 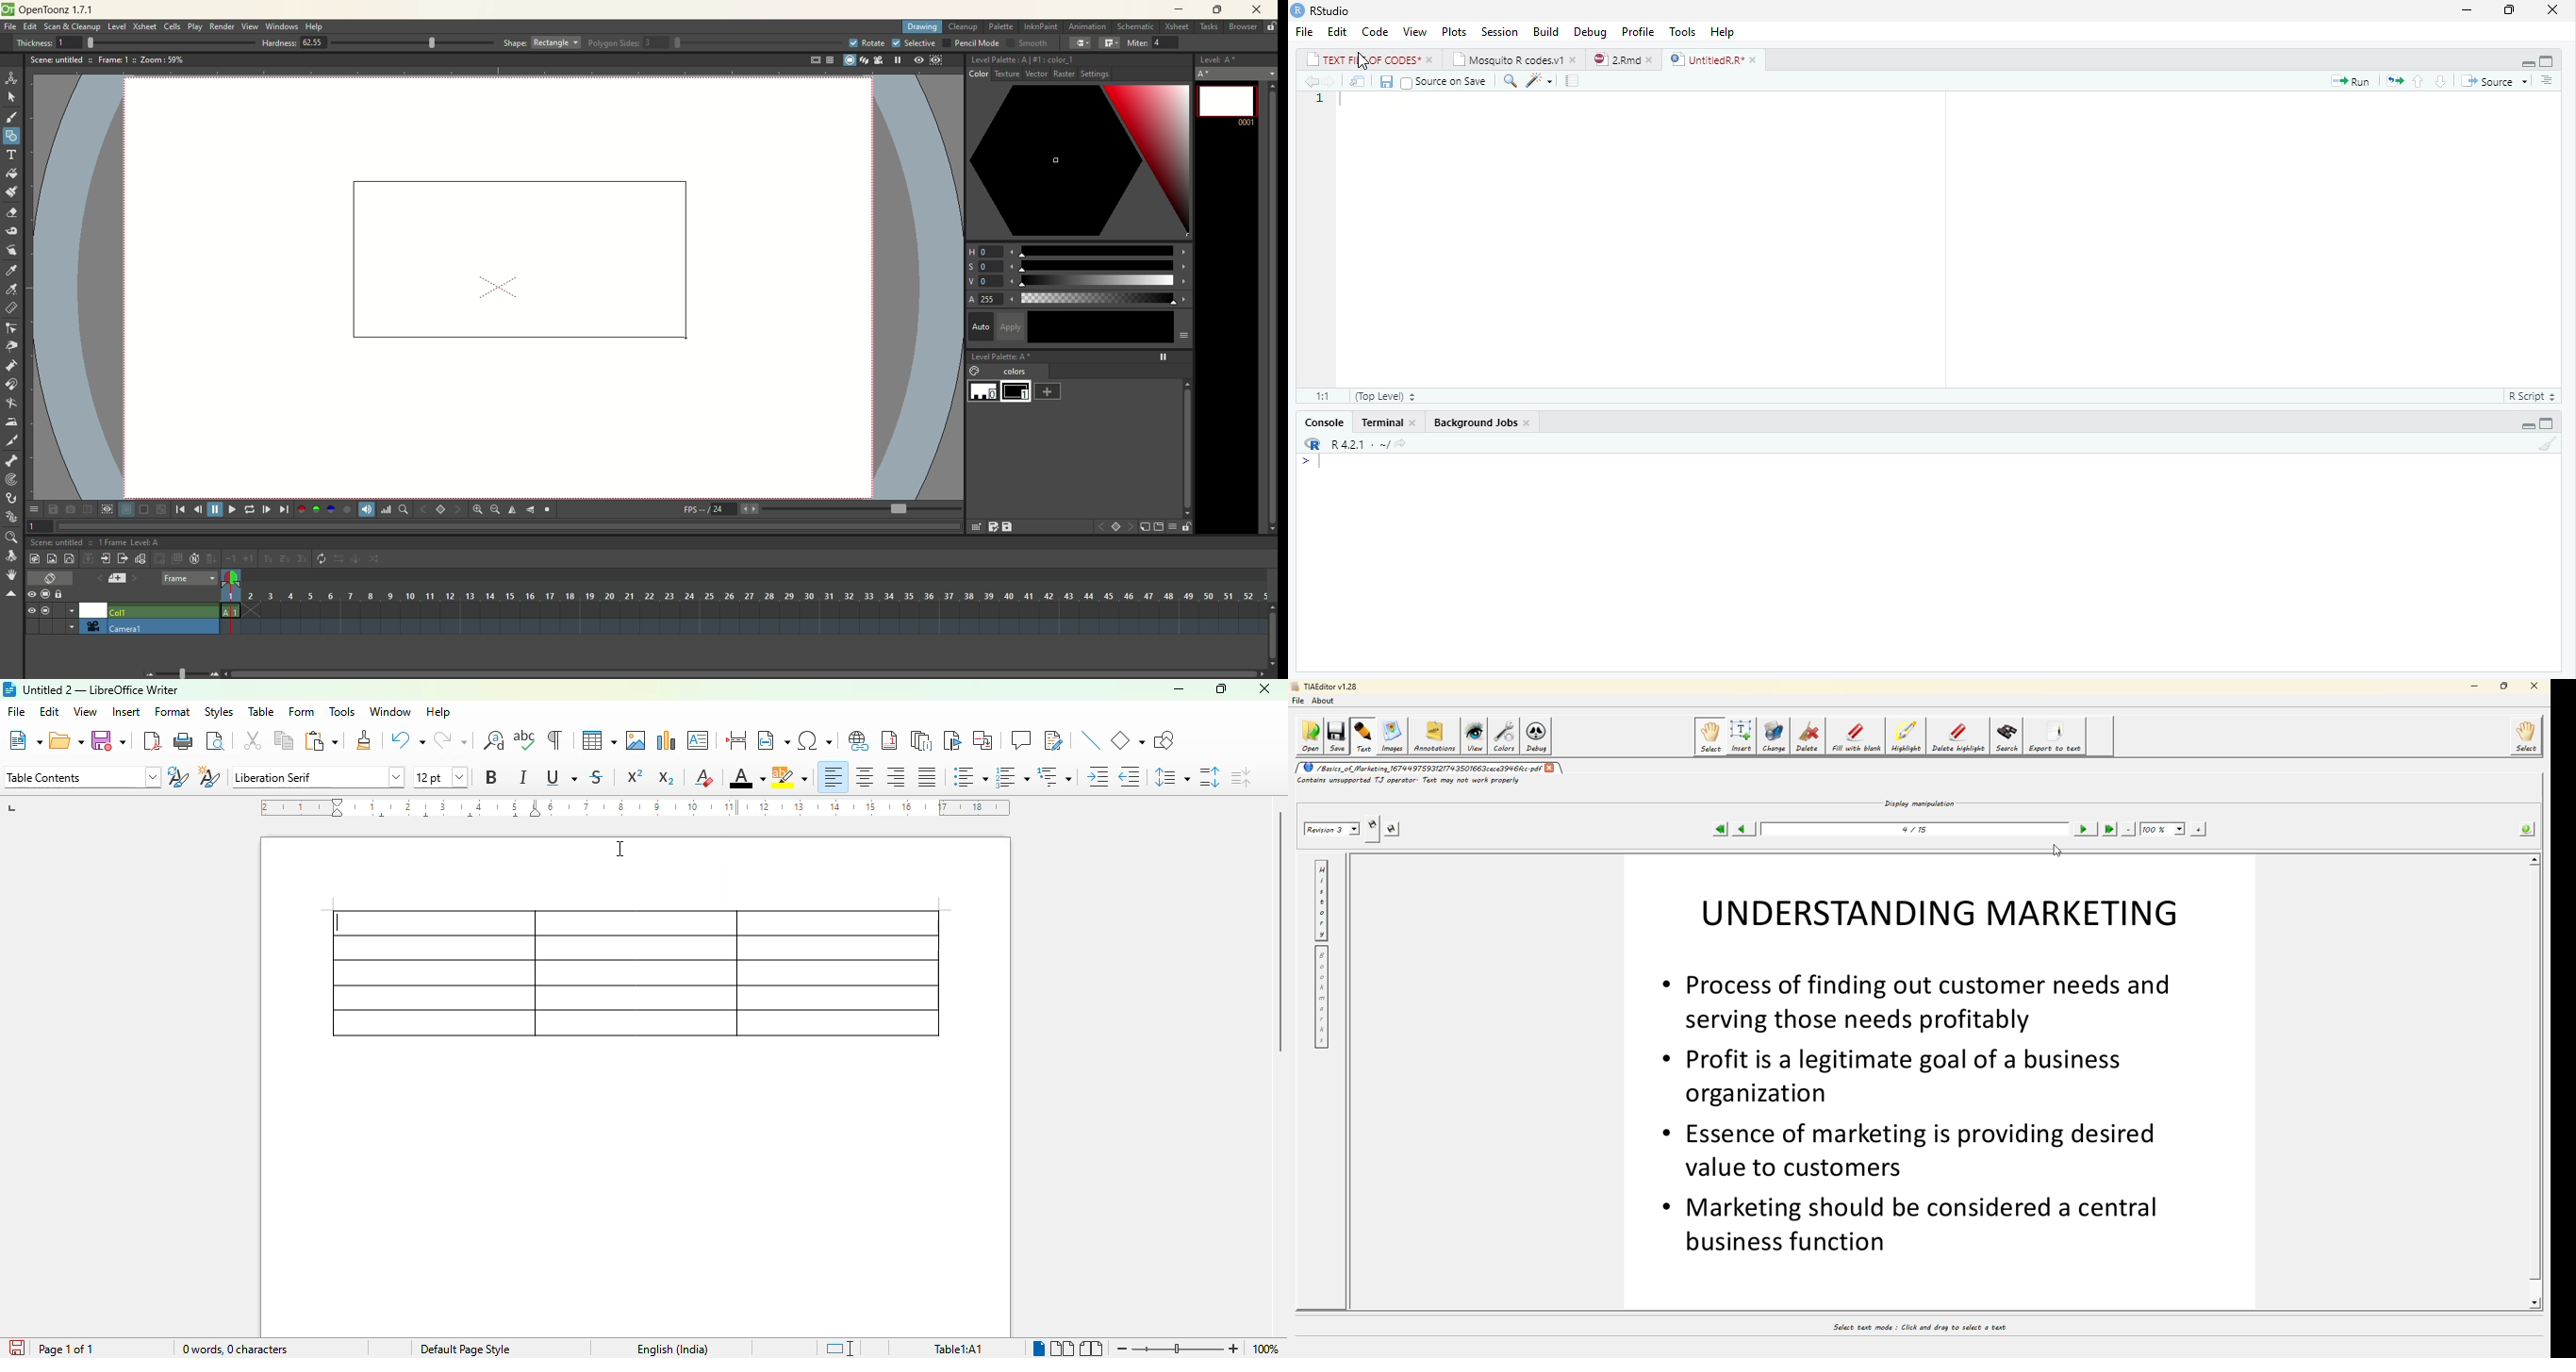 I want to click on Line number, so click(x=1315, y=100).